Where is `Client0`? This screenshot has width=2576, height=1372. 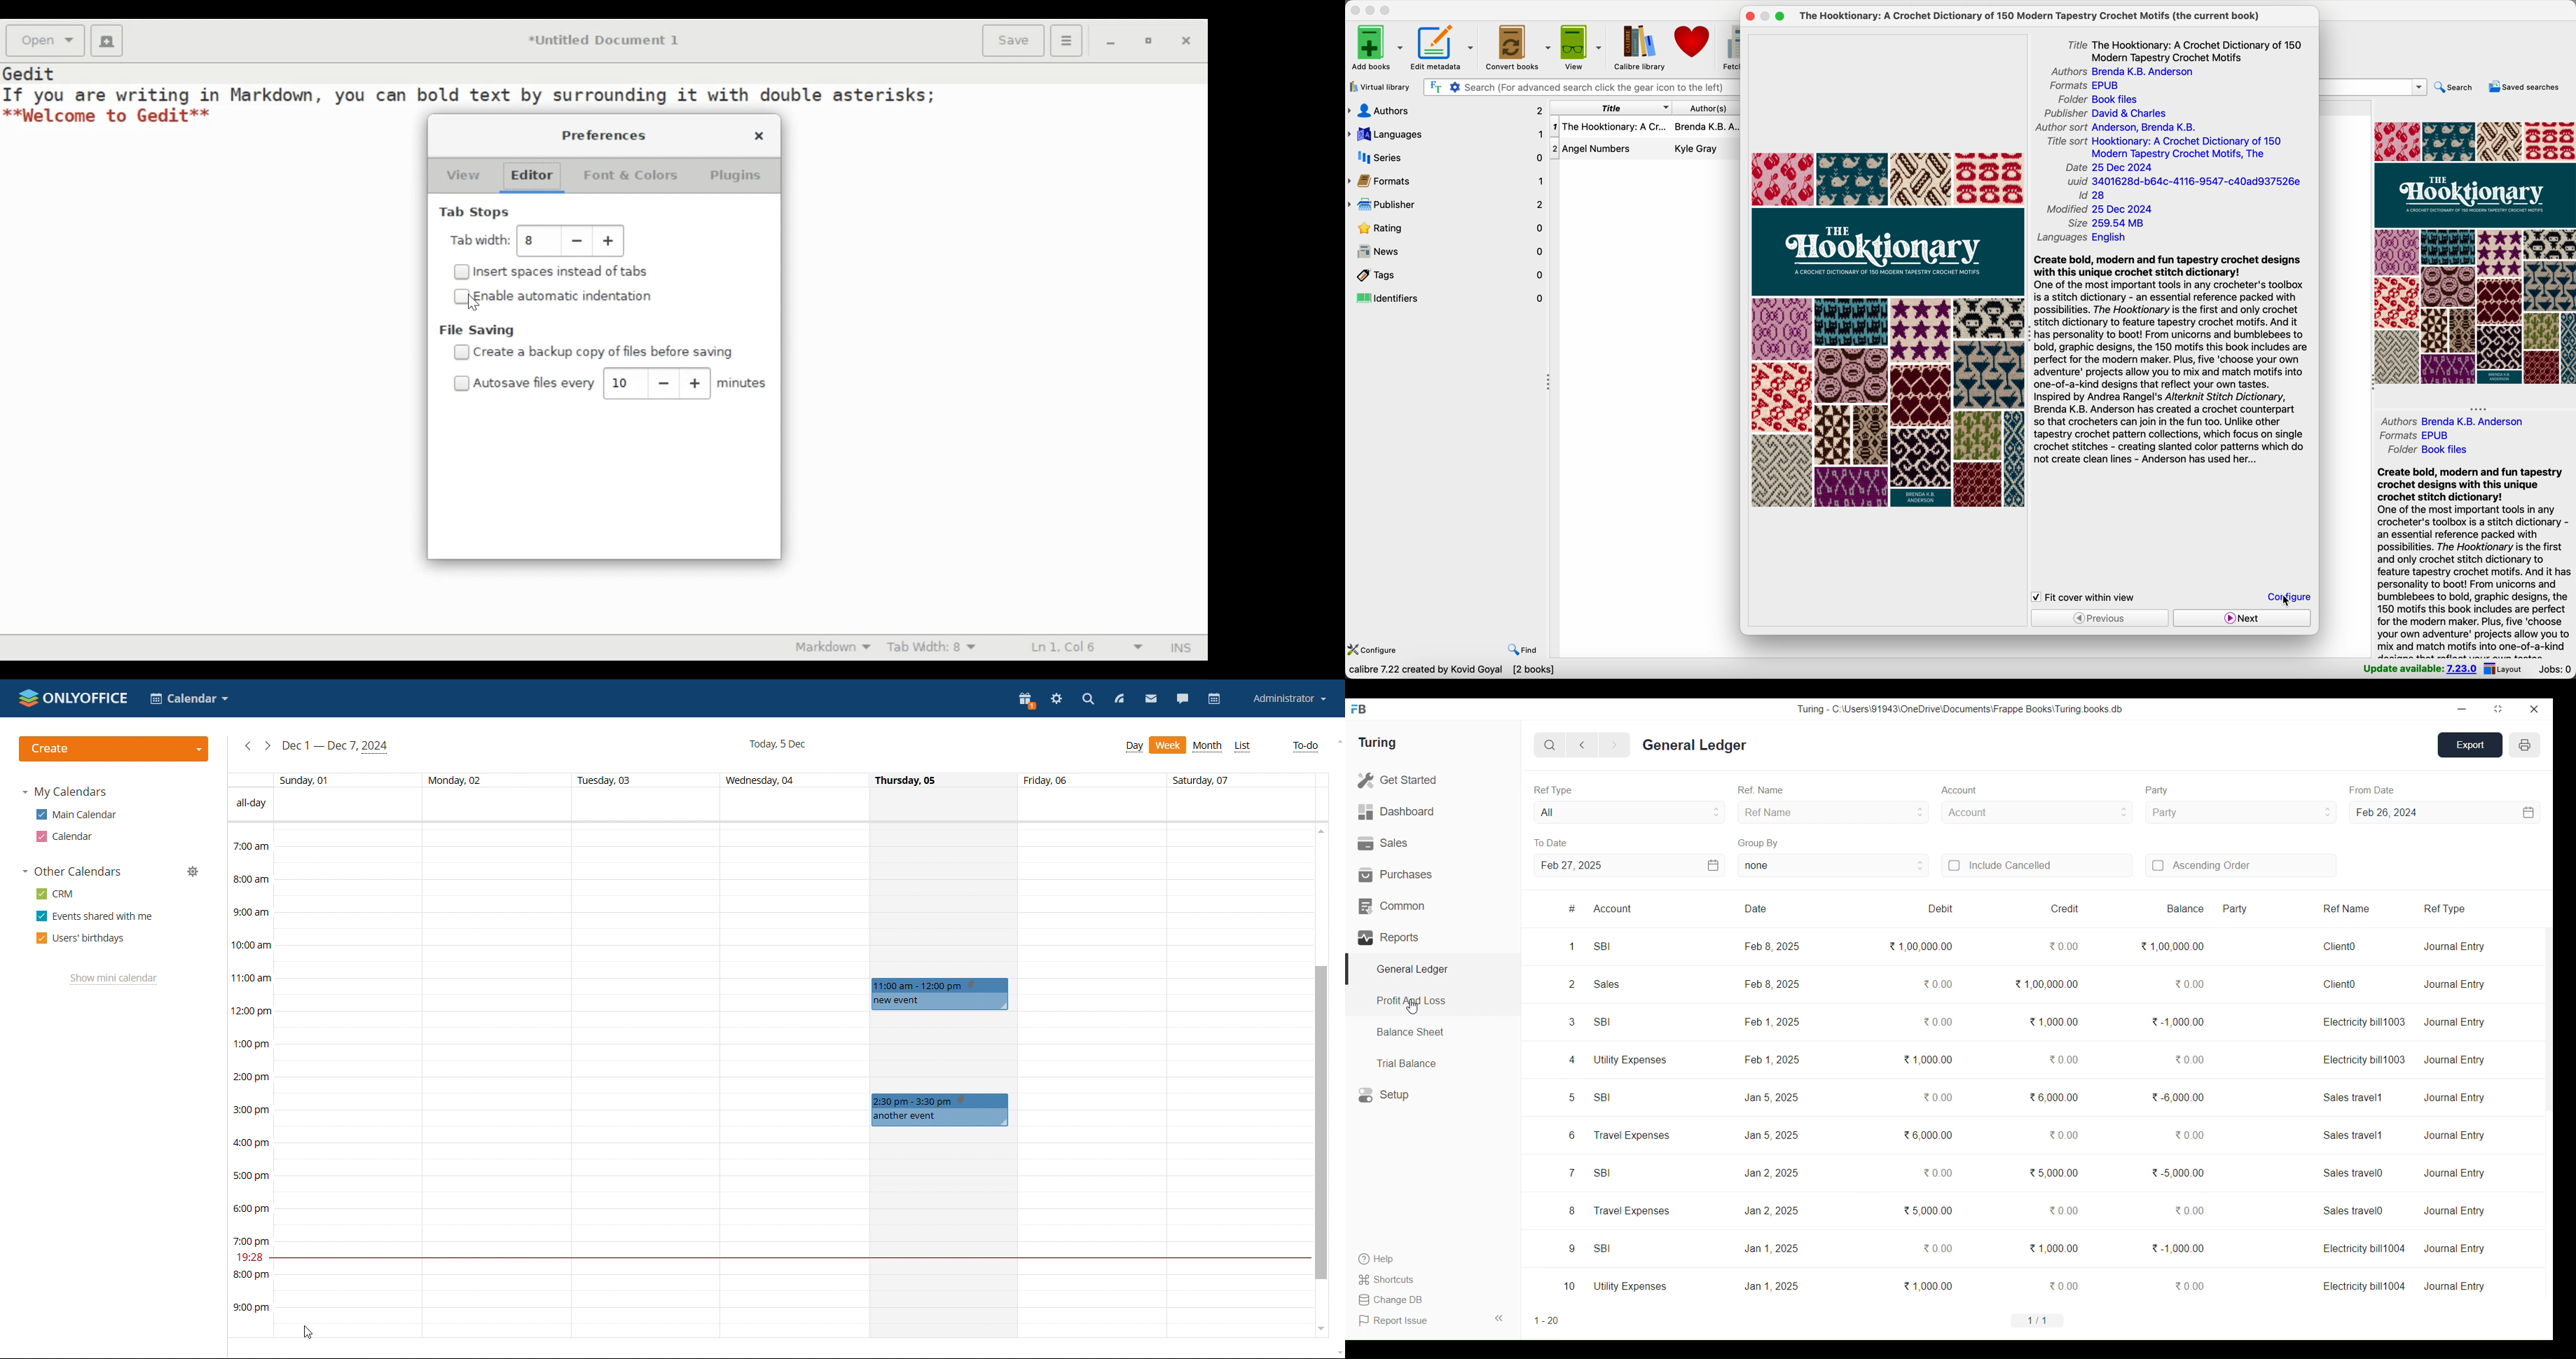 Client0 is located at coordinates (2340, 946).